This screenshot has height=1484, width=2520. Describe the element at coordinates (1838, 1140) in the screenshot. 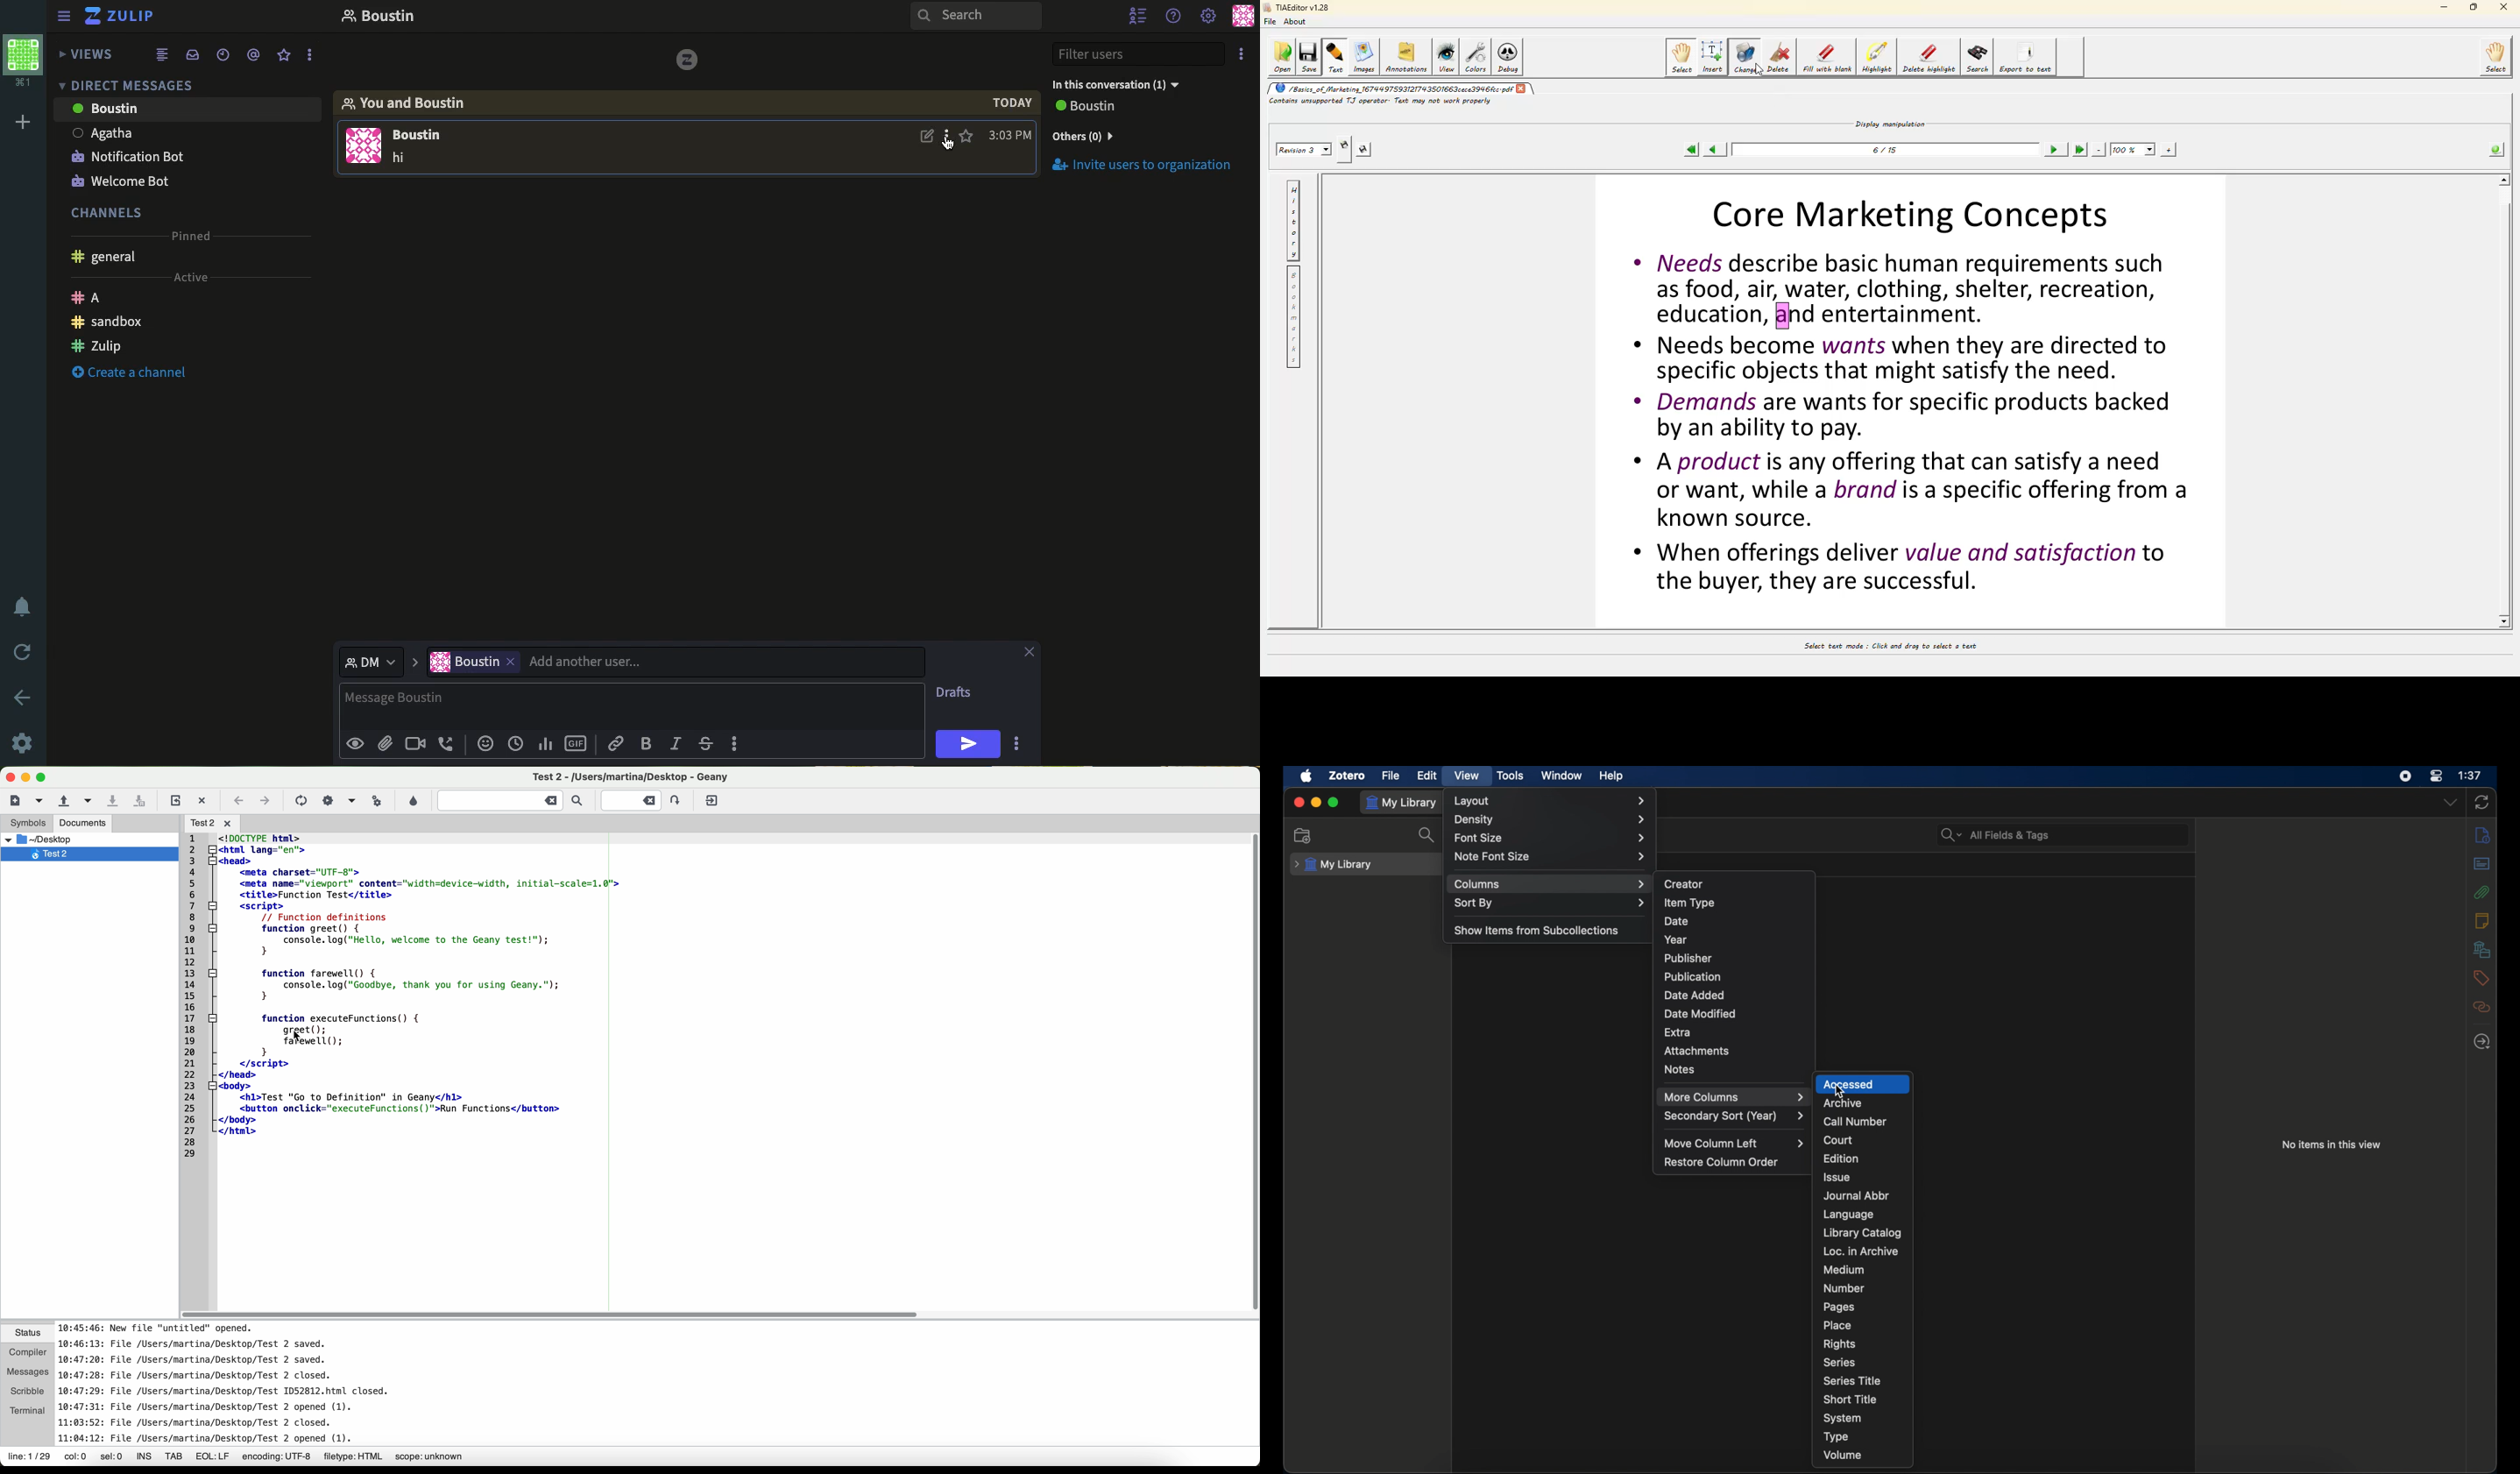

I see `court` at that location.